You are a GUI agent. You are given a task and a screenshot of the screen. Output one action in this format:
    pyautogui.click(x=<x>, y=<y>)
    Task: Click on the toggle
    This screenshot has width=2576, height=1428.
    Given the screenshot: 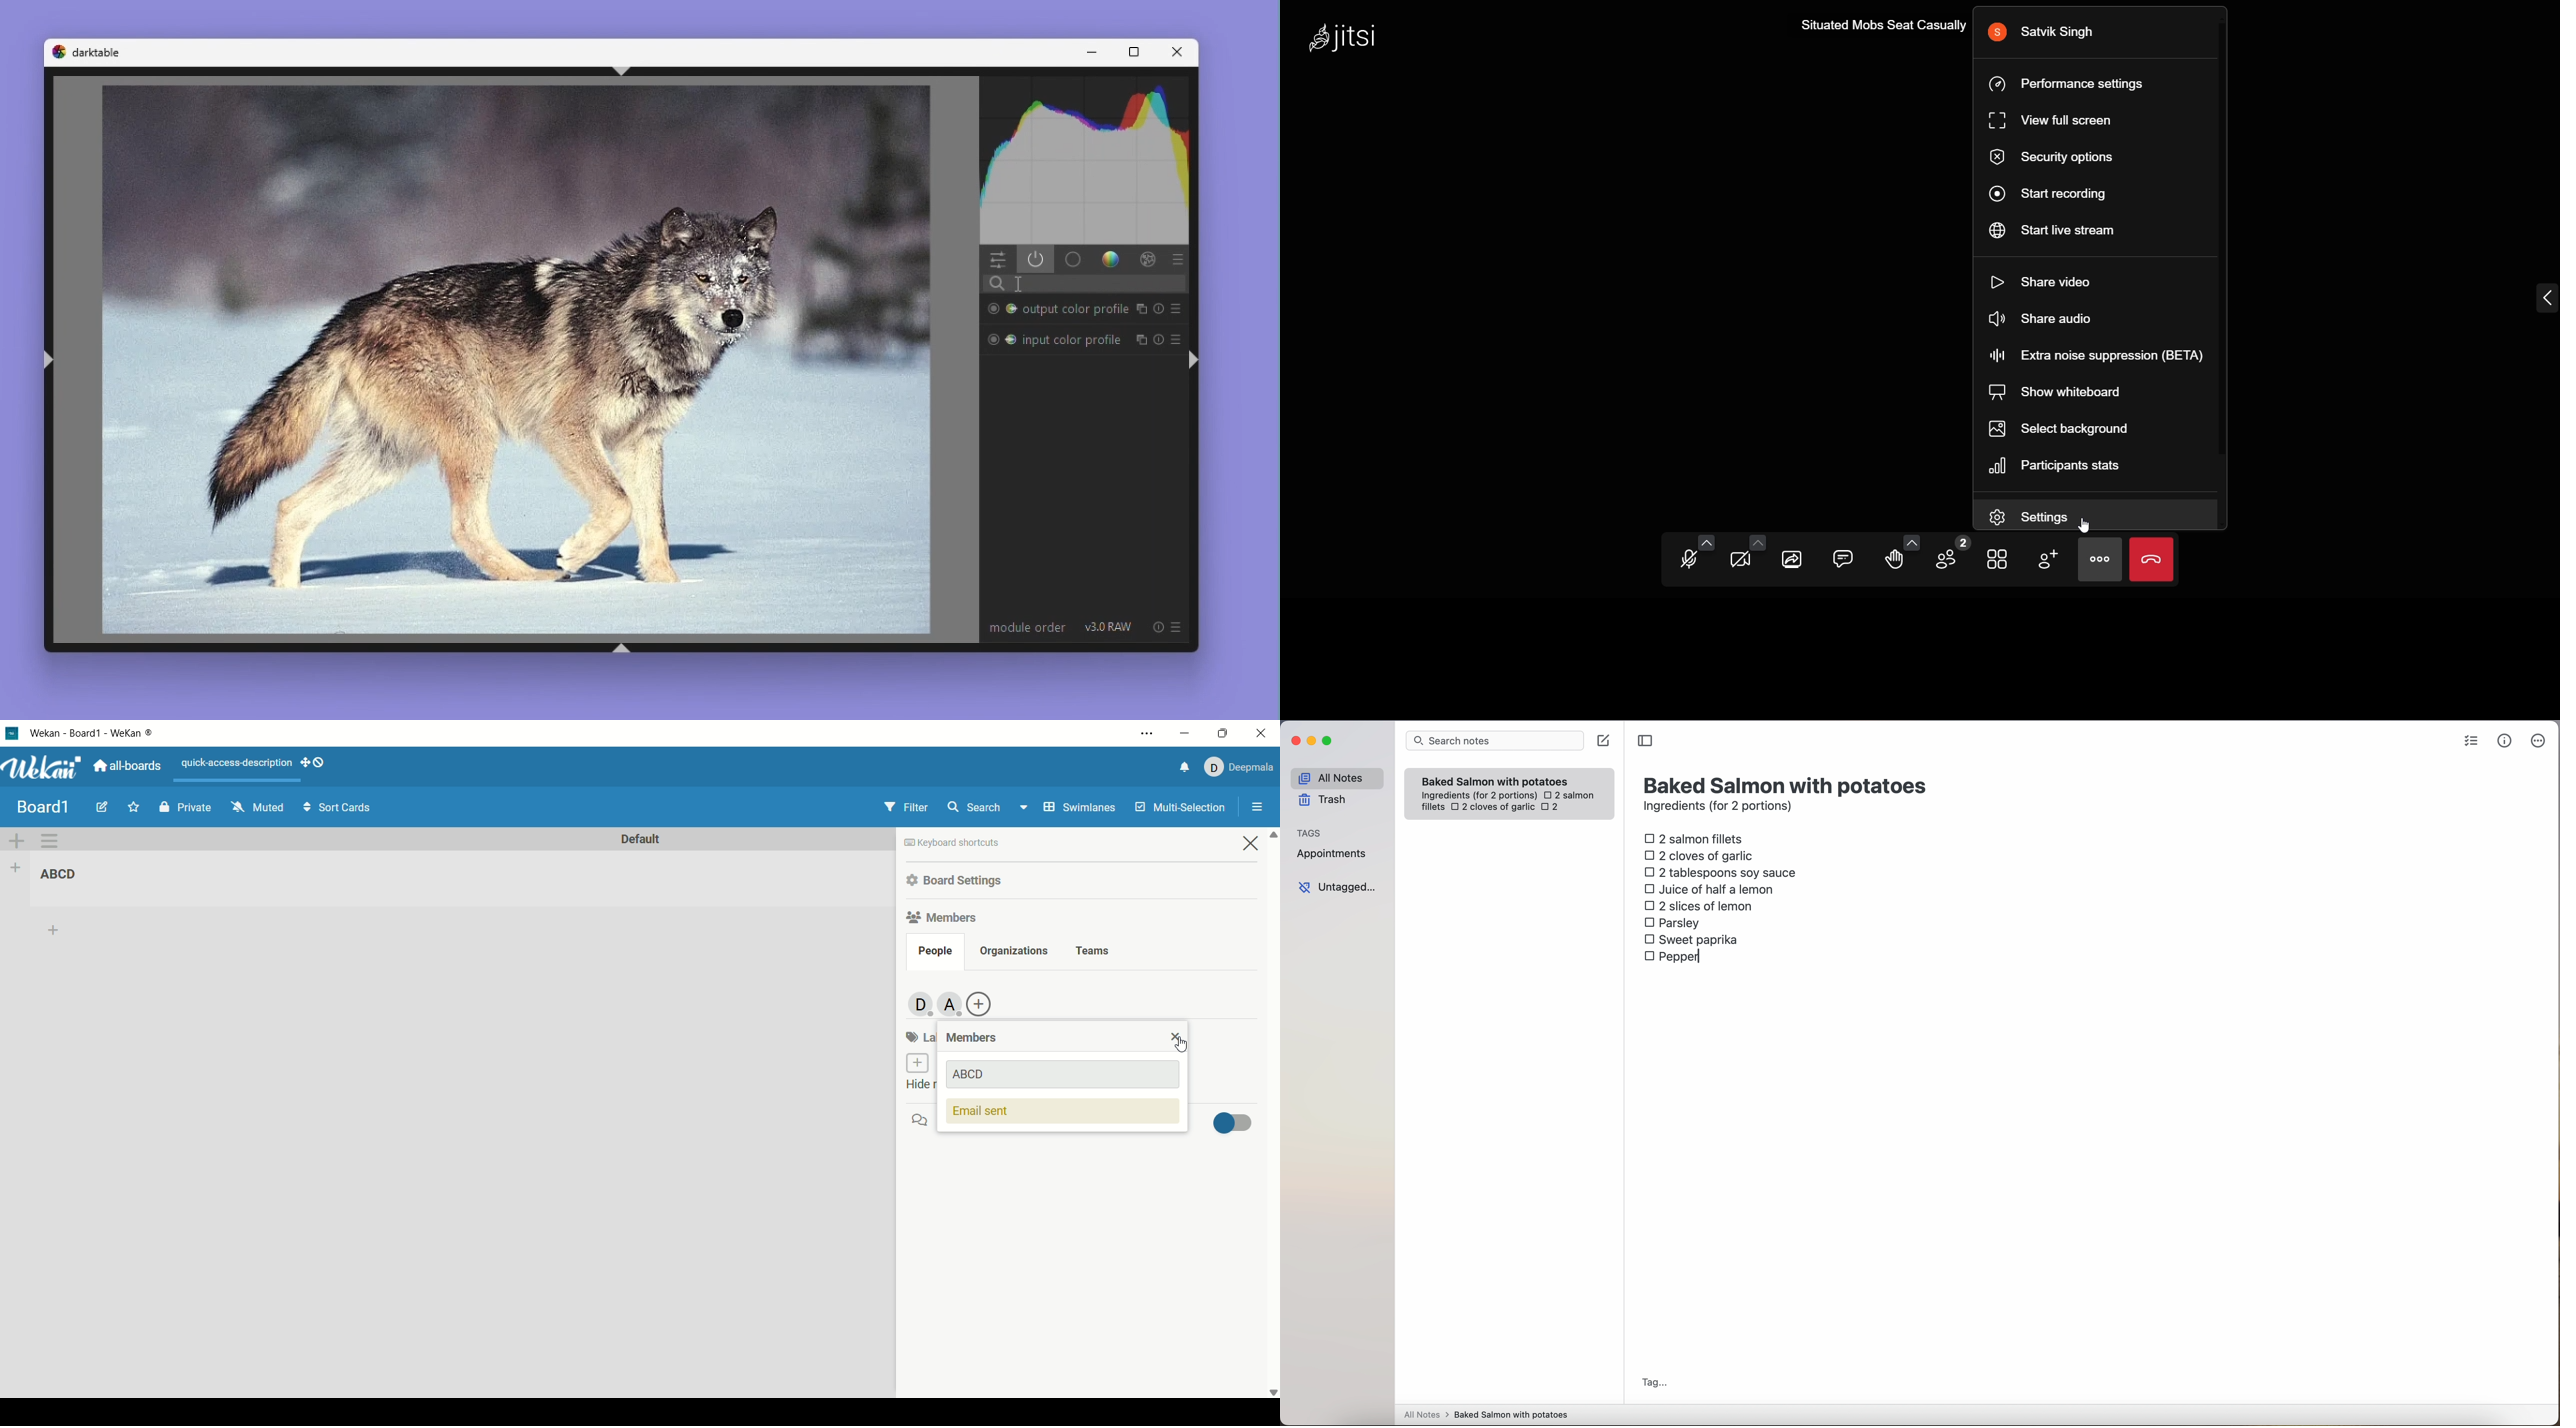 What is the action you would take?
    pyautogui.click(x=1230, y=1122)
    